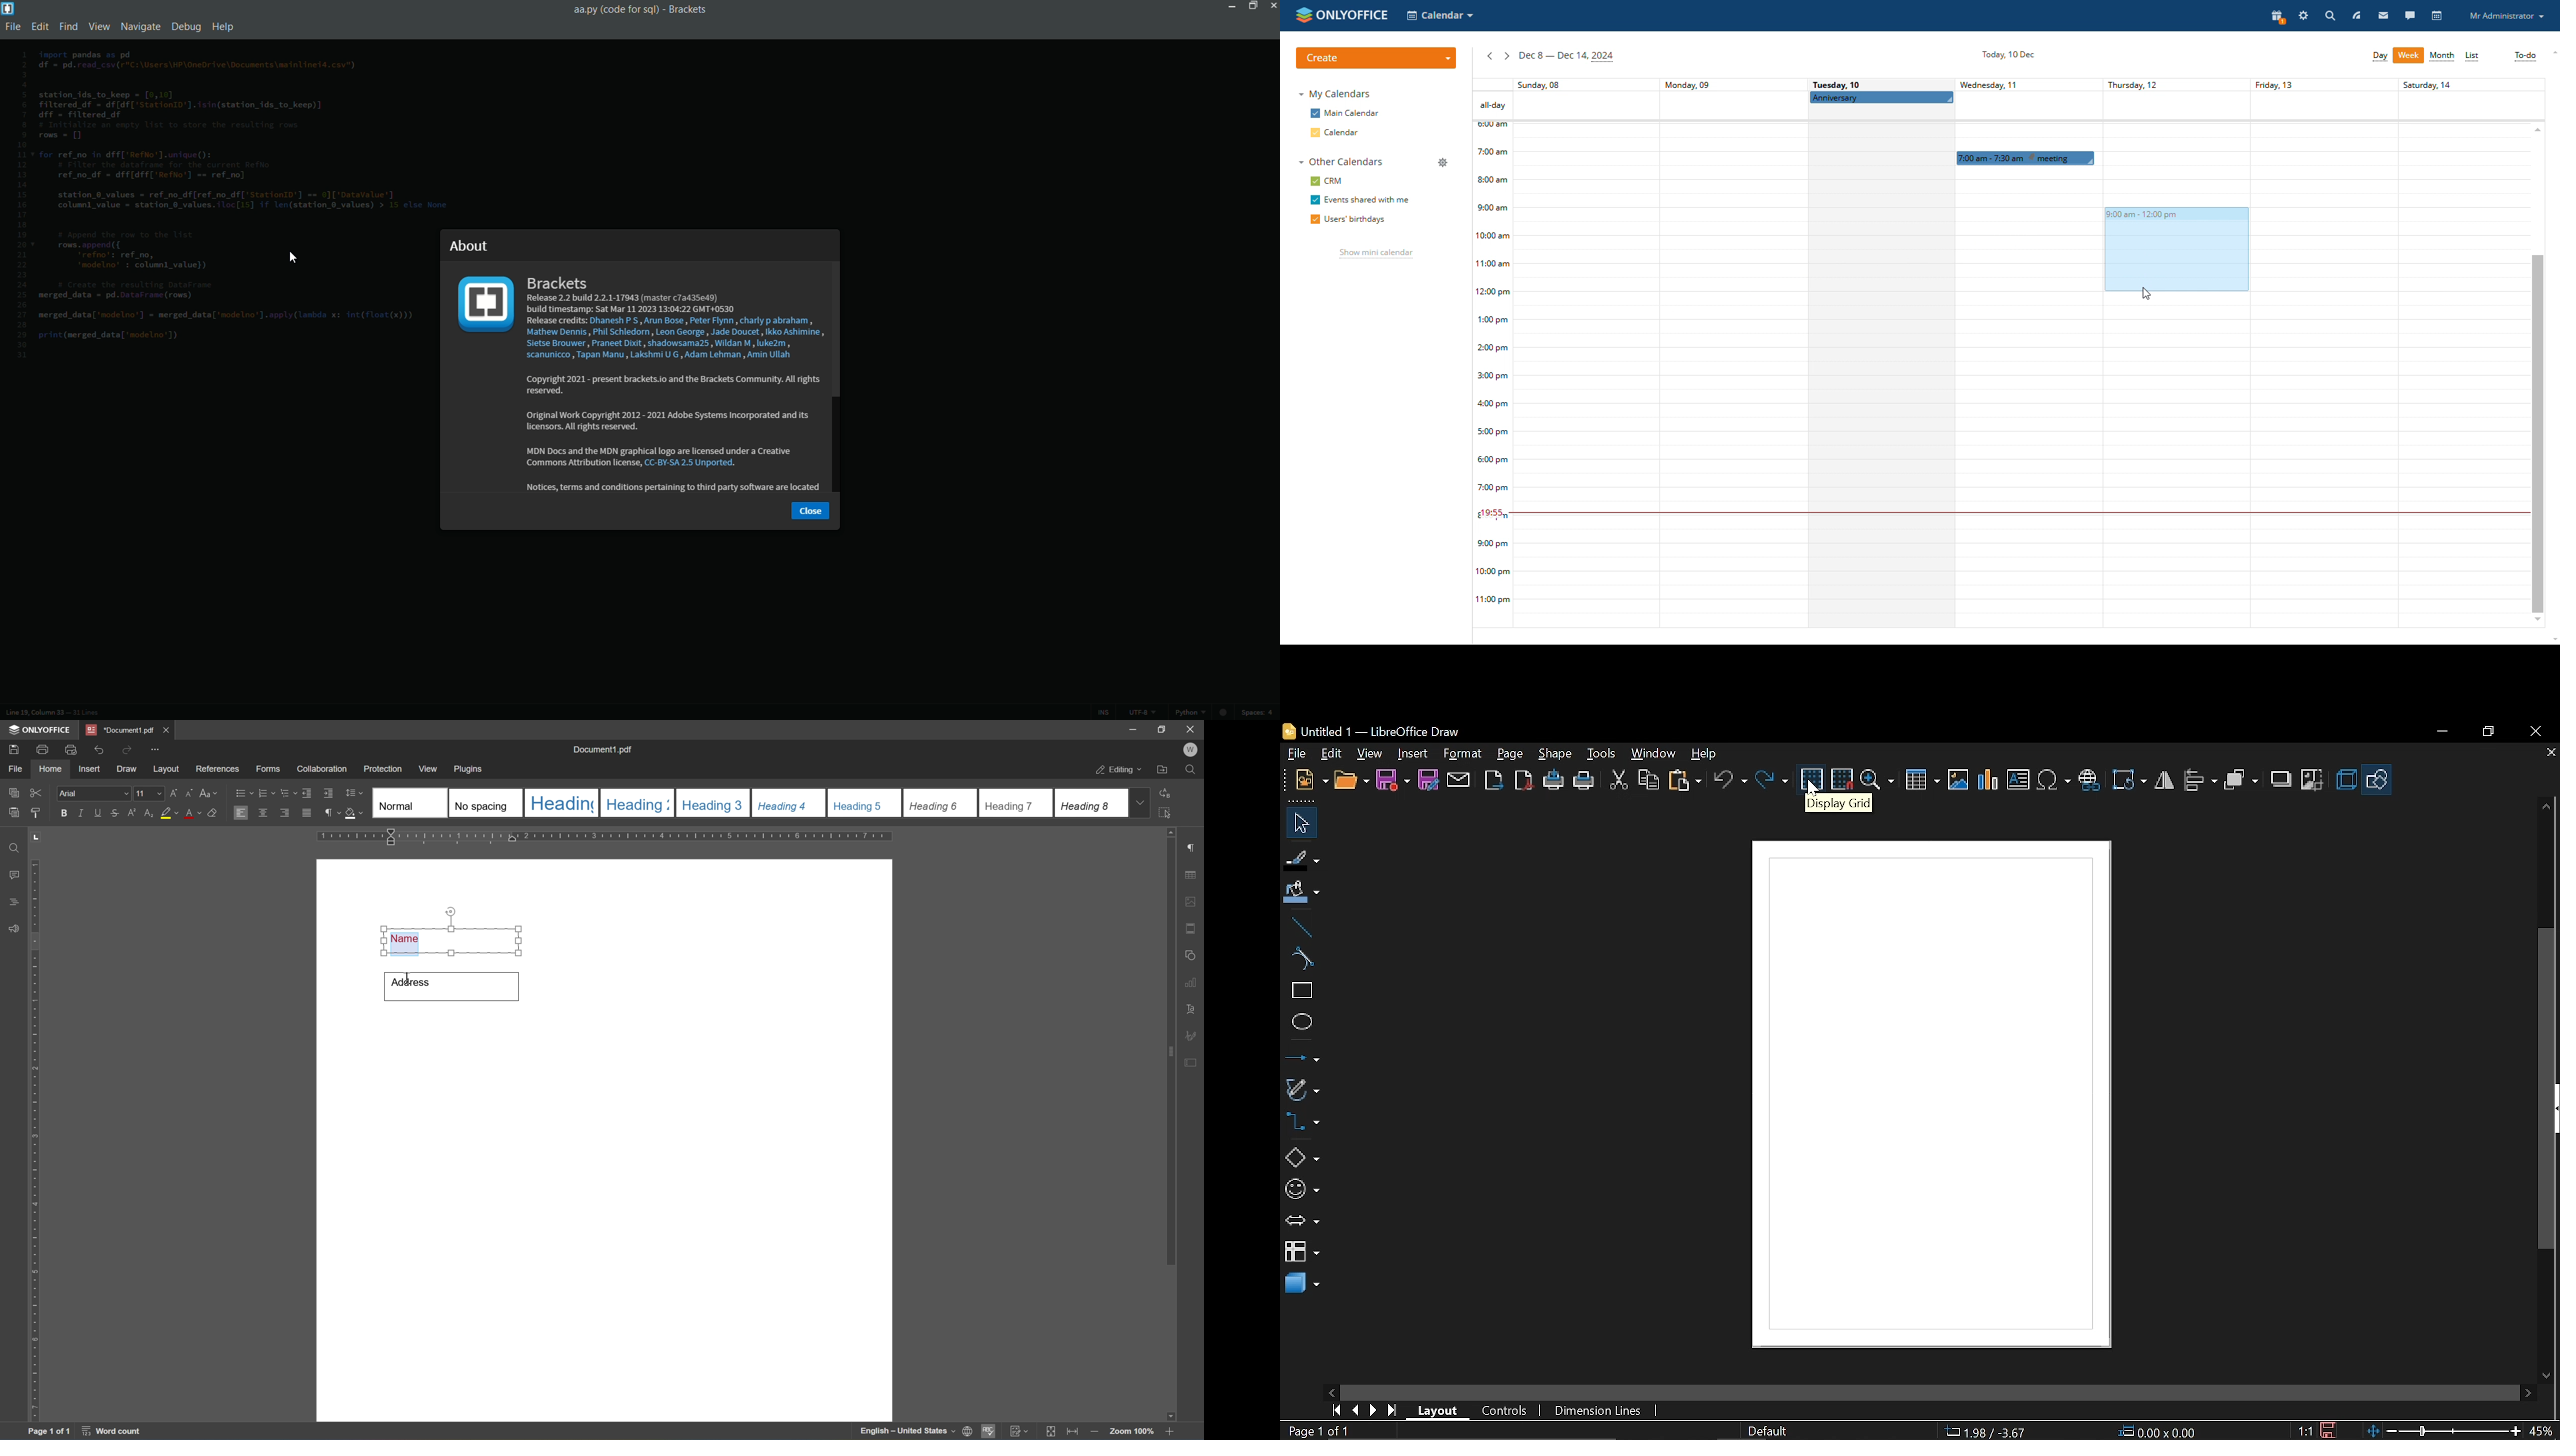  I want to click on new, so click(1313, 781).